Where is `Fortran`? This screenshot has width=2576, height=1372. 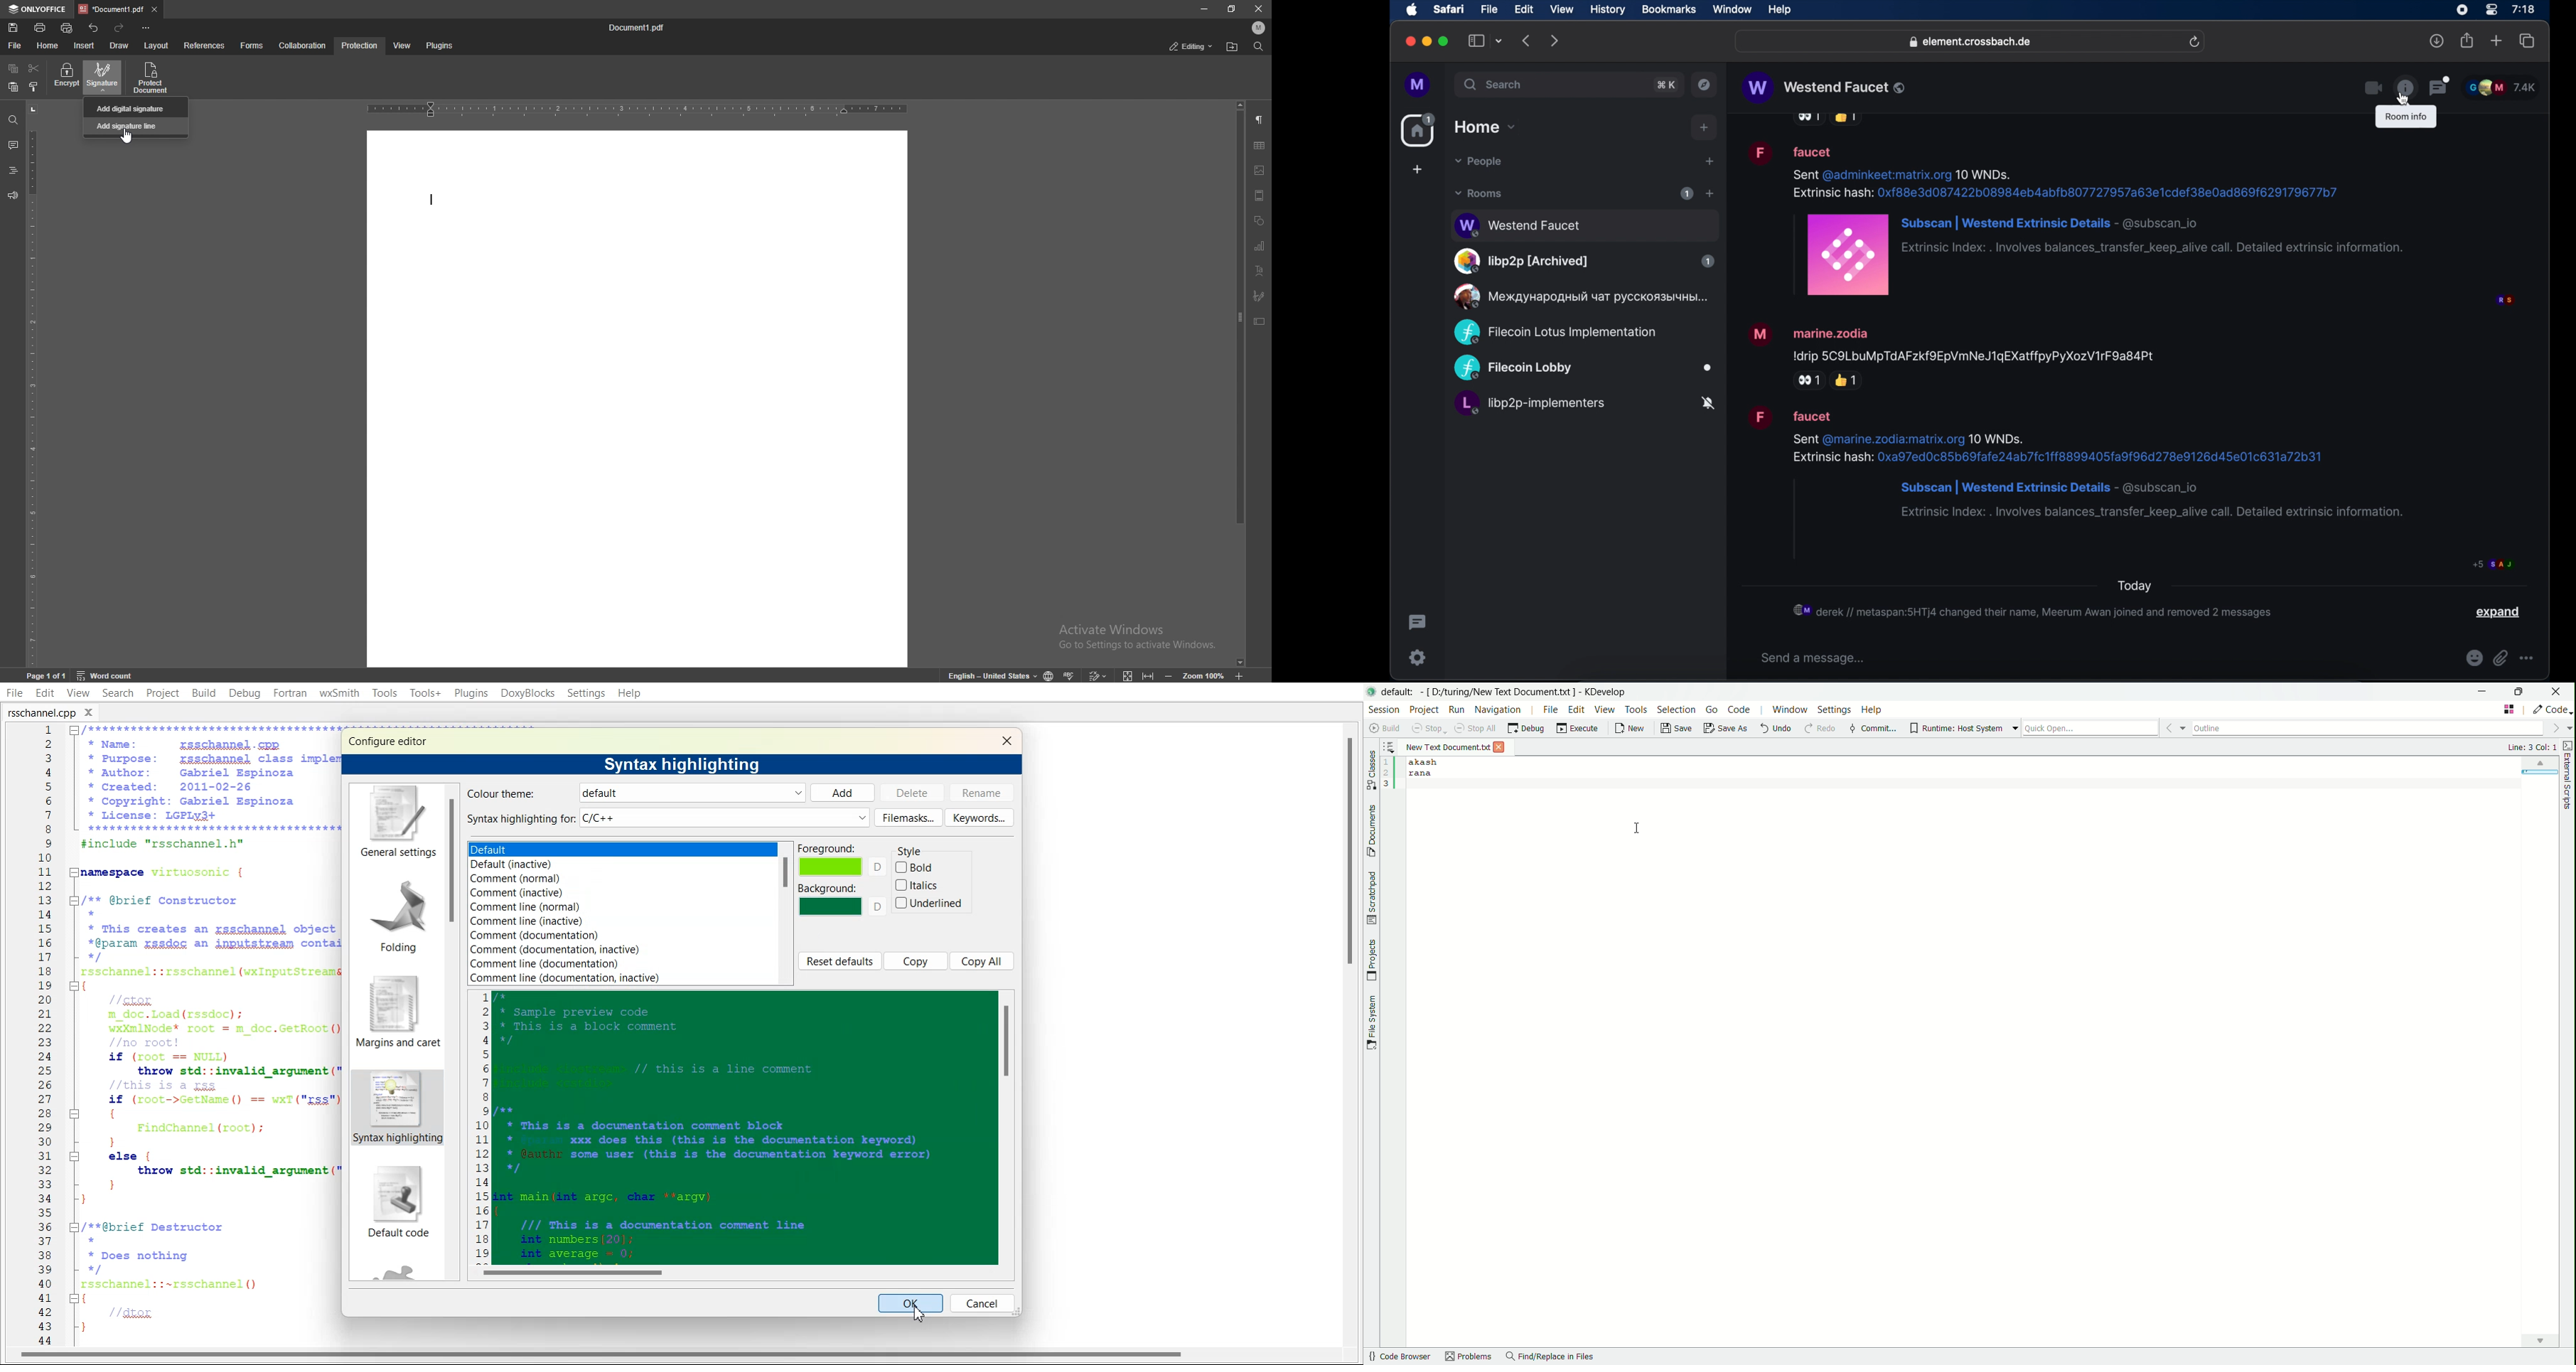
Fortran is located at coordinates (290, 693).